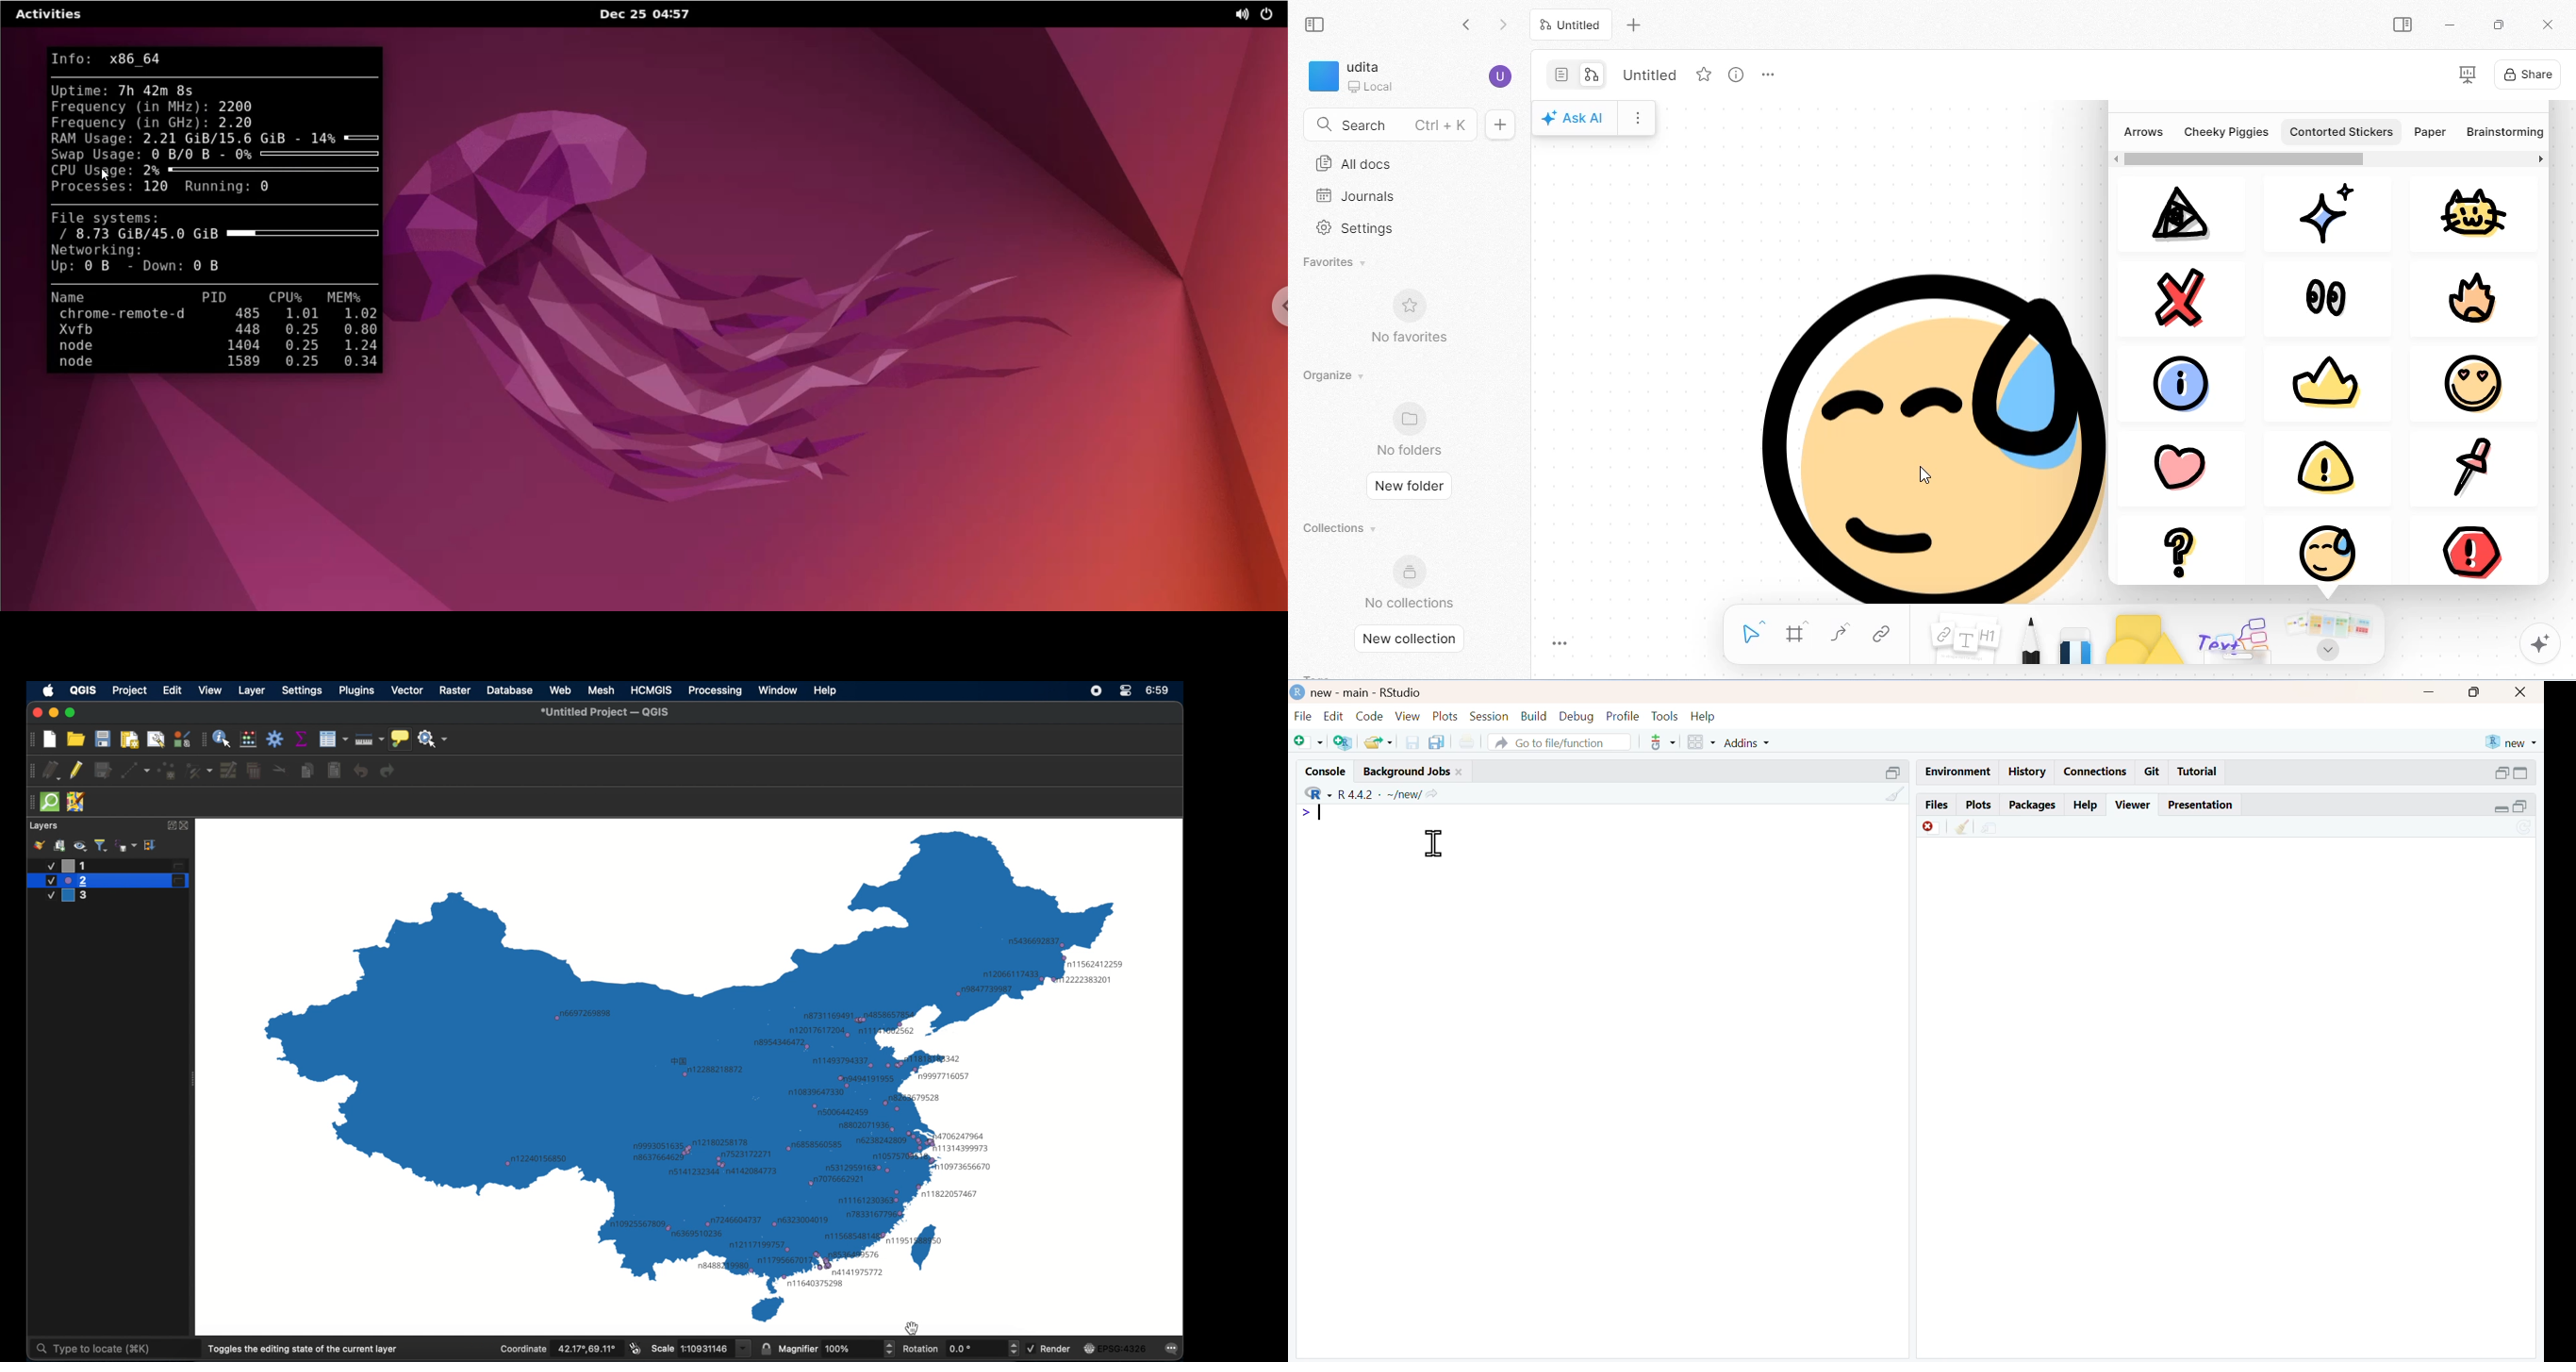 Image resolution: width=2576 pixels, height=1372 pixels. Describe the element at coordinates (1411, 485) in the screenshot. I see `new folder` at that location.